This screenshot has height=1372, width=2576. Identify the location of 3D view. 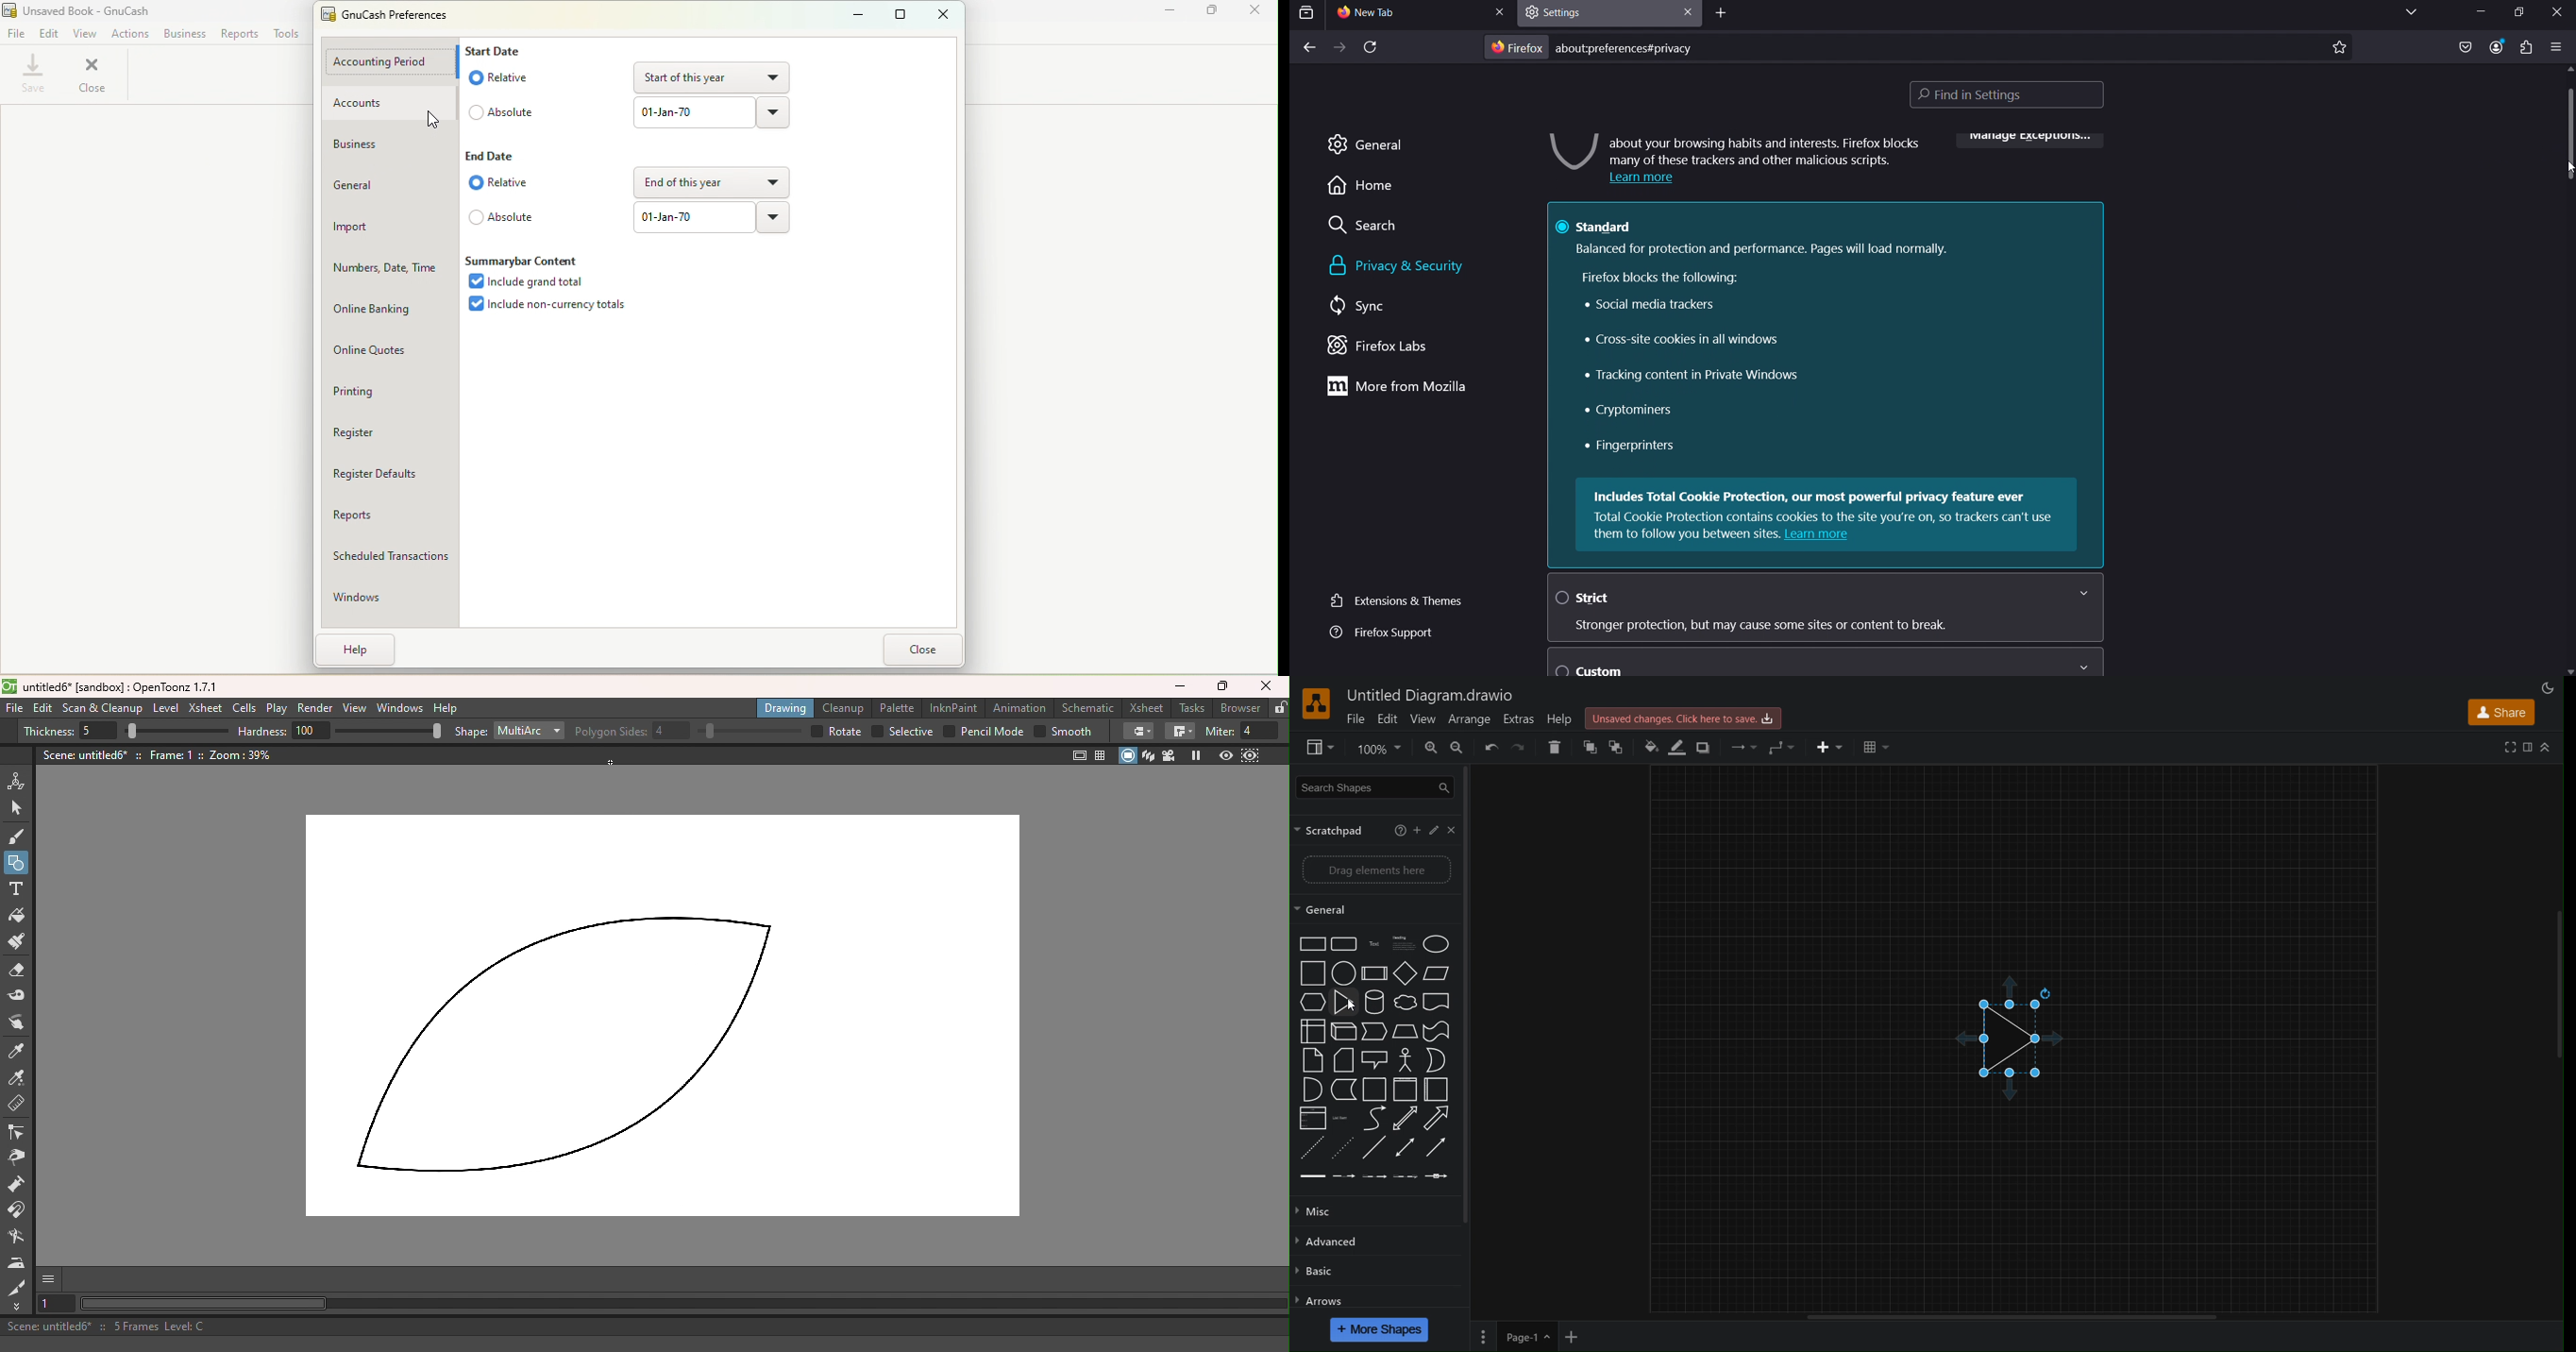
(1149, 755).